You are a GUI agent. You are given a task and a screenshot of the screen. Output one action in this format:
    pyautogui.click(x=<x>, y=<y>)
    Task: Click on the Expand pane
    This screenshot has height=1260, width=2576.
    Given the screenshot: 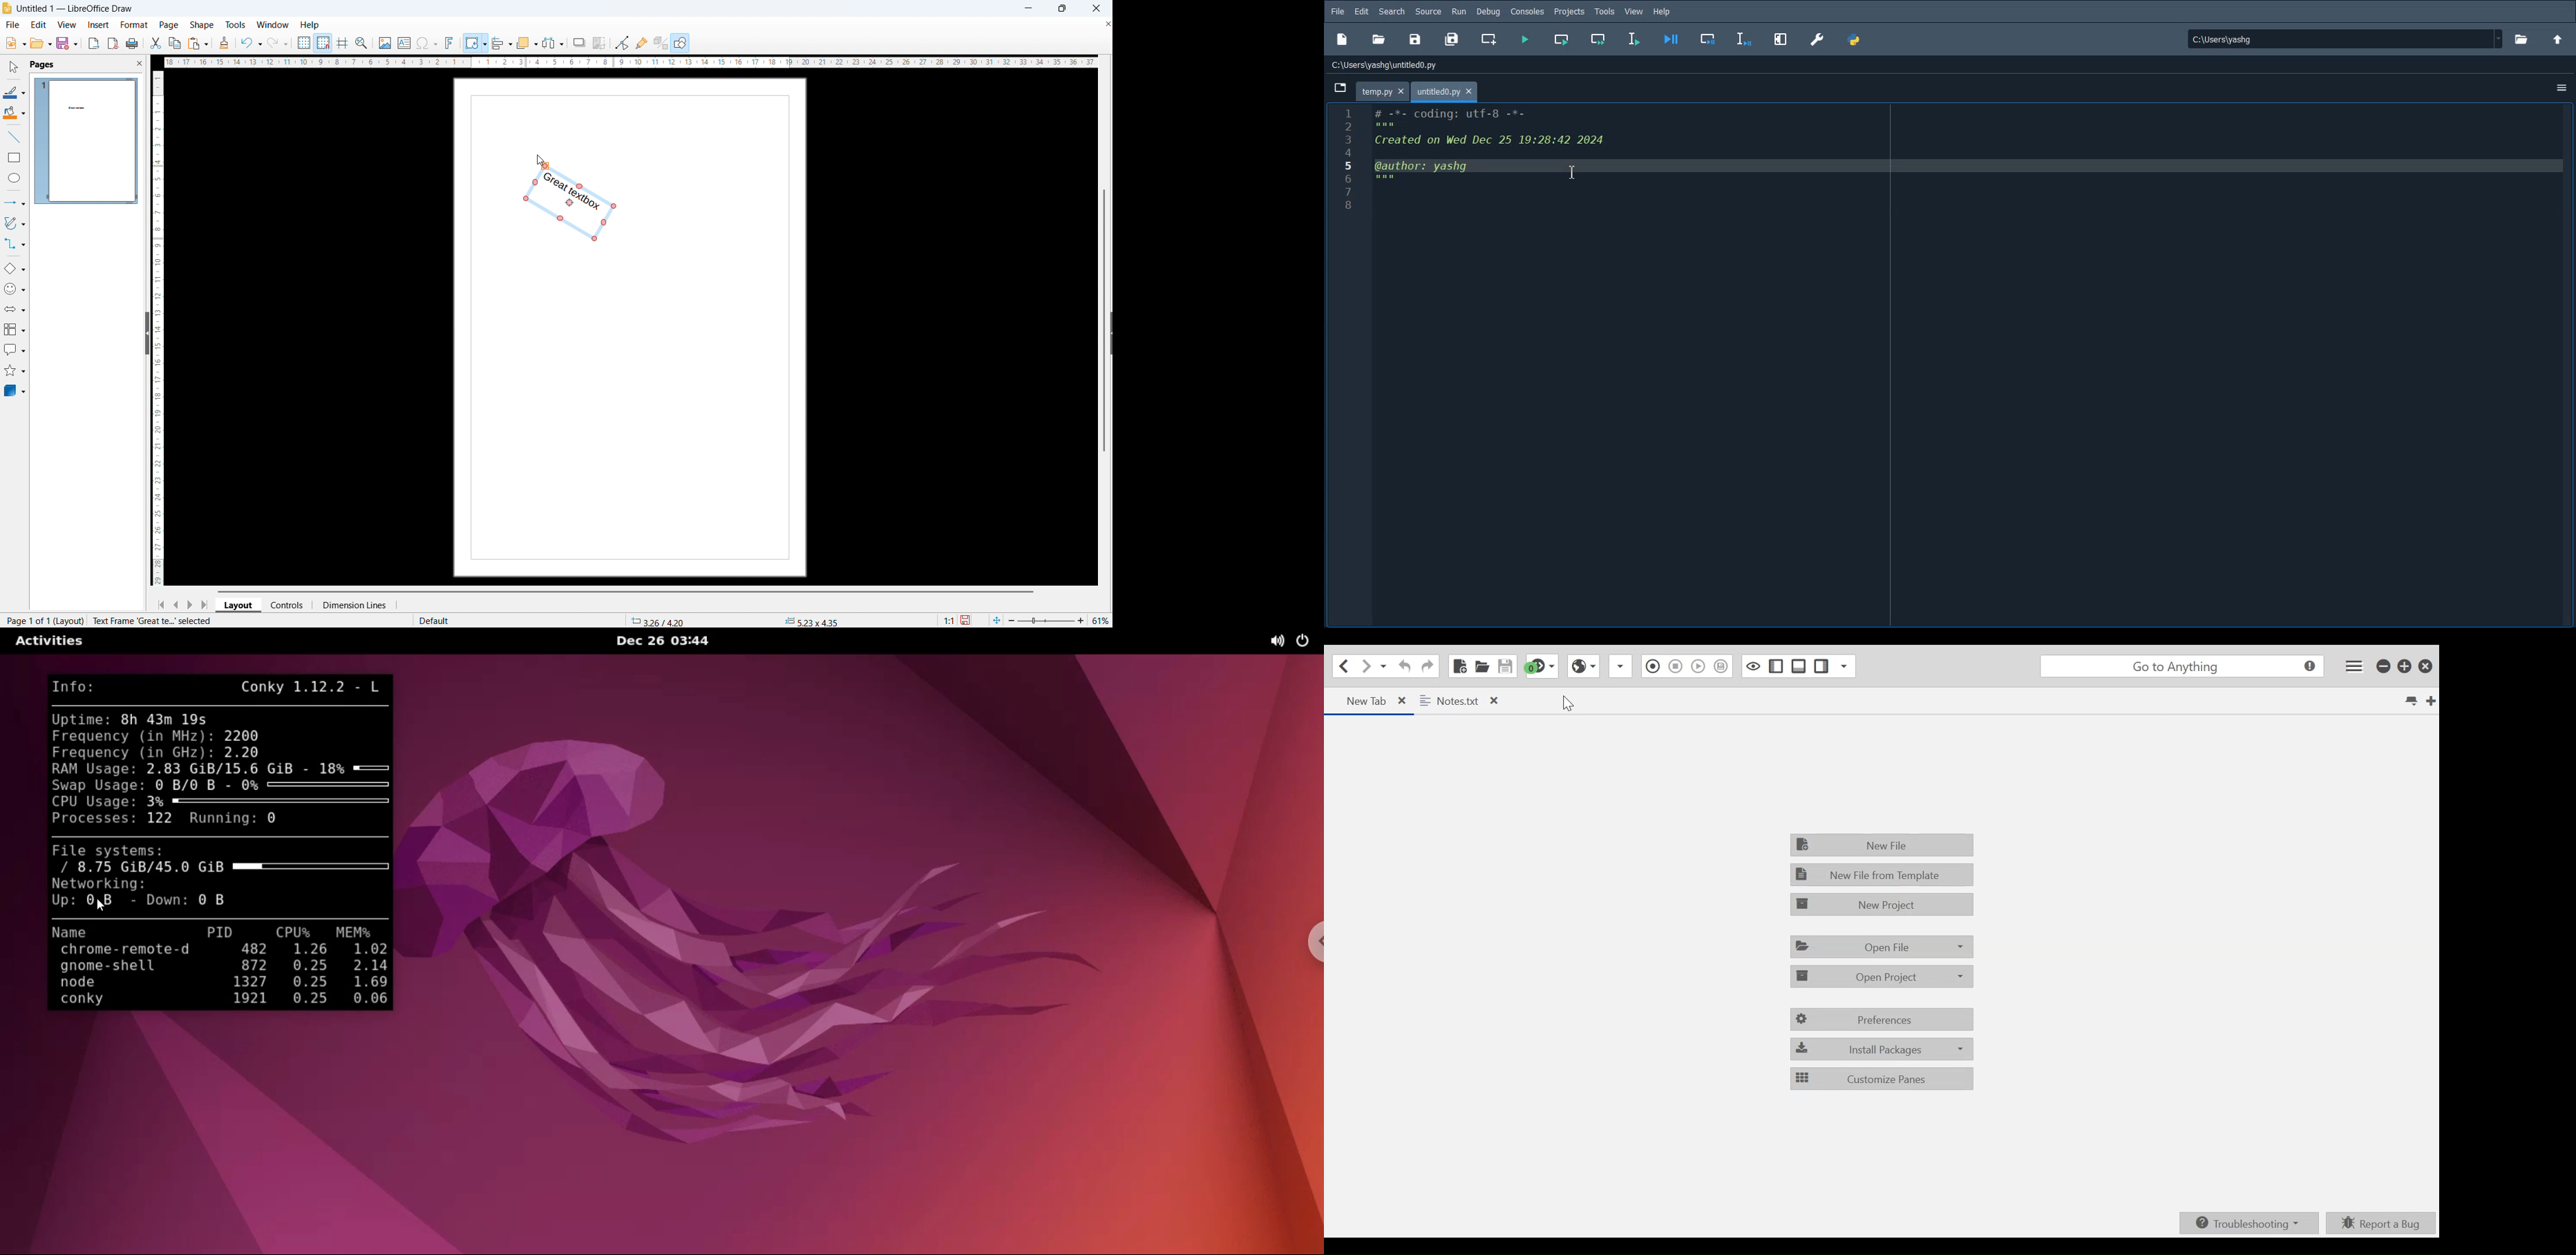 What is the action you would take?
    pyautogui.click(x=1106, y=336)
    